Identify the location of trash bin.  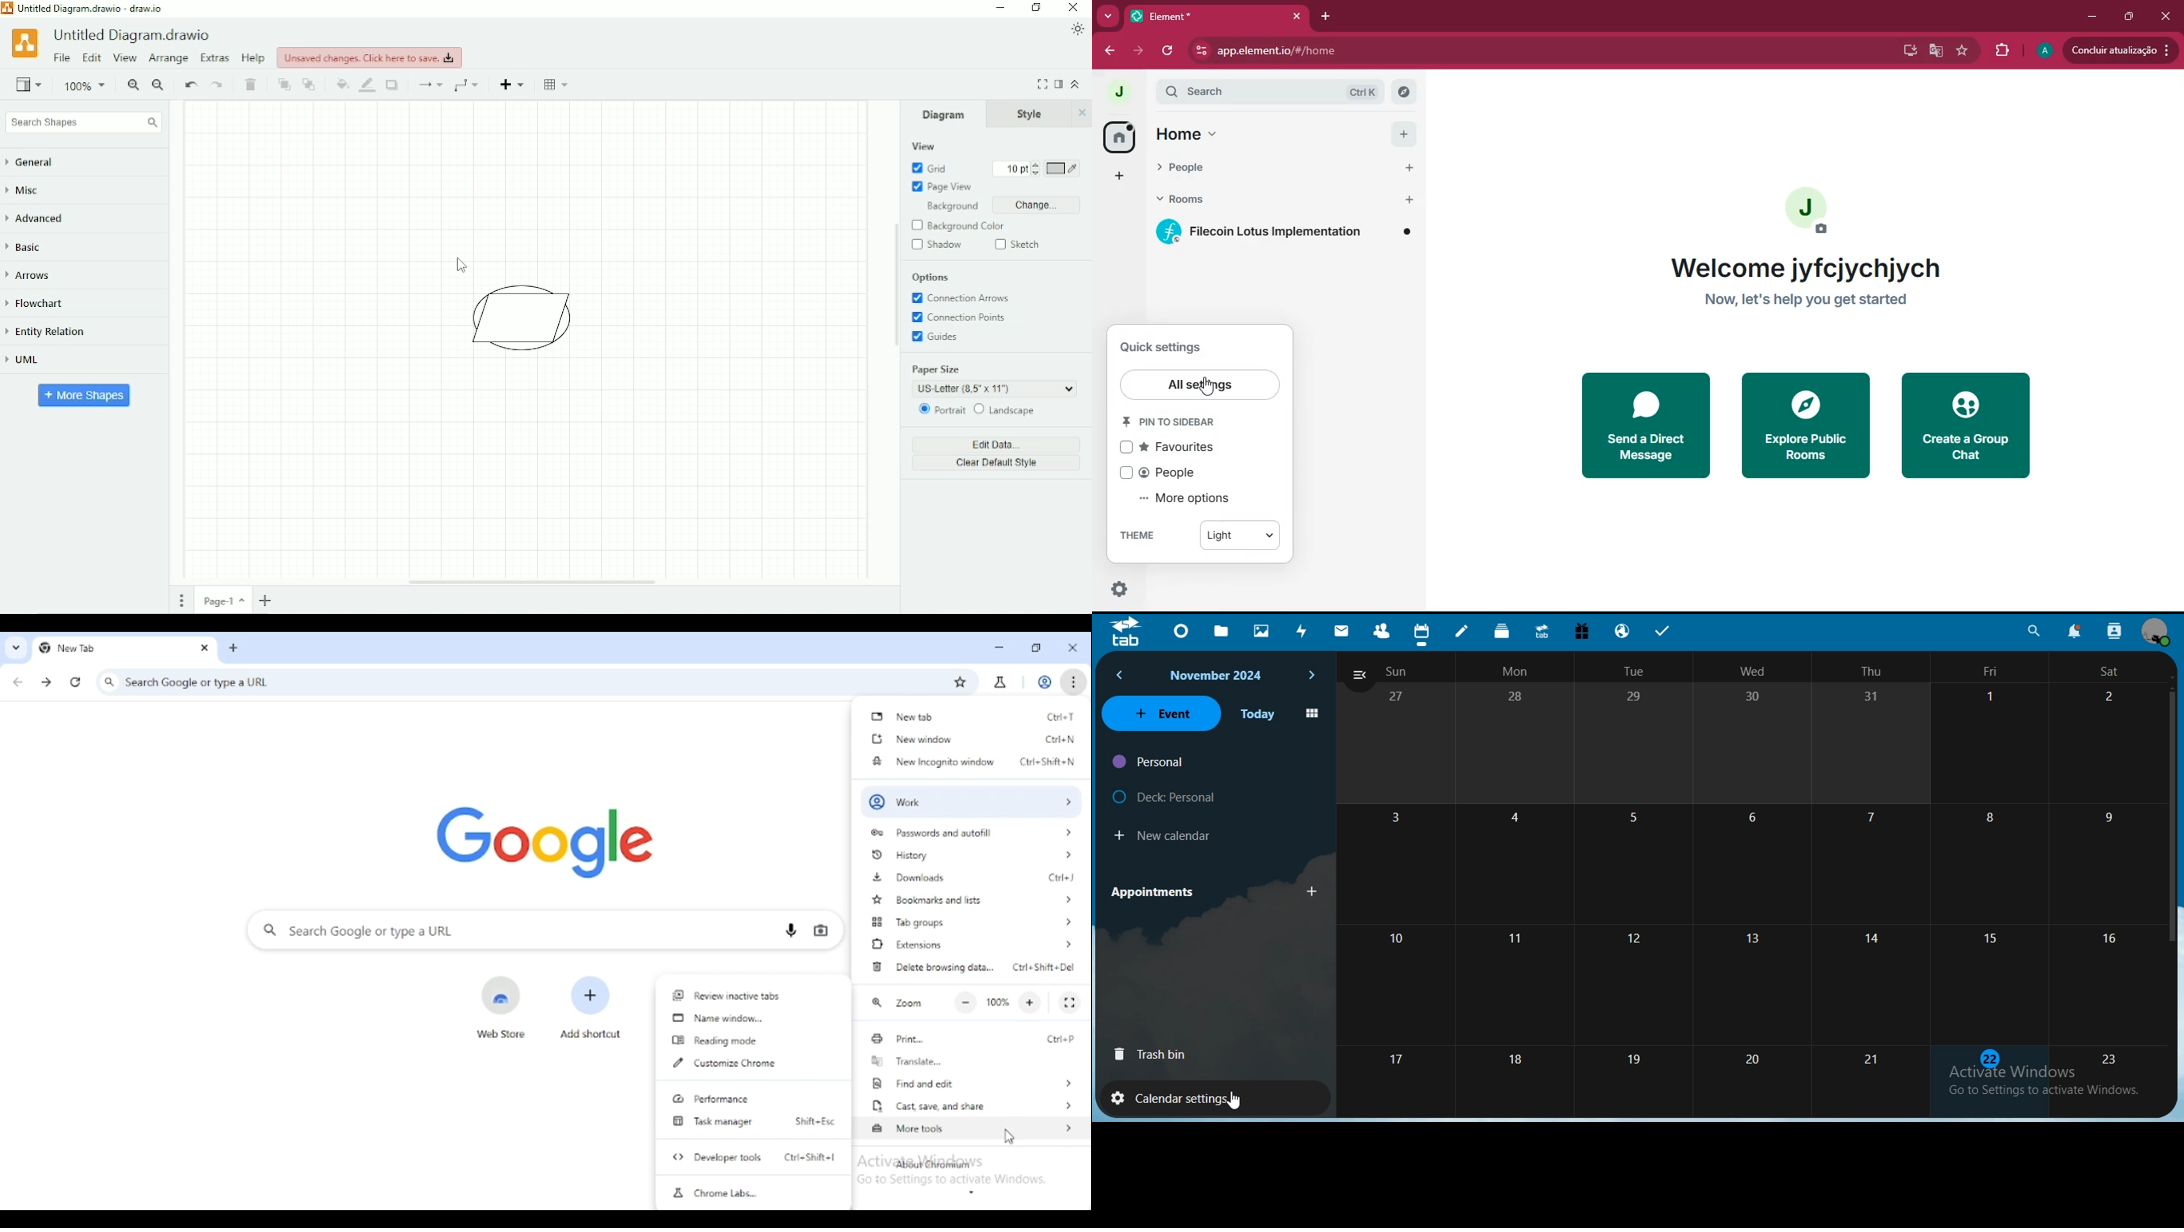
(1155, 1053).